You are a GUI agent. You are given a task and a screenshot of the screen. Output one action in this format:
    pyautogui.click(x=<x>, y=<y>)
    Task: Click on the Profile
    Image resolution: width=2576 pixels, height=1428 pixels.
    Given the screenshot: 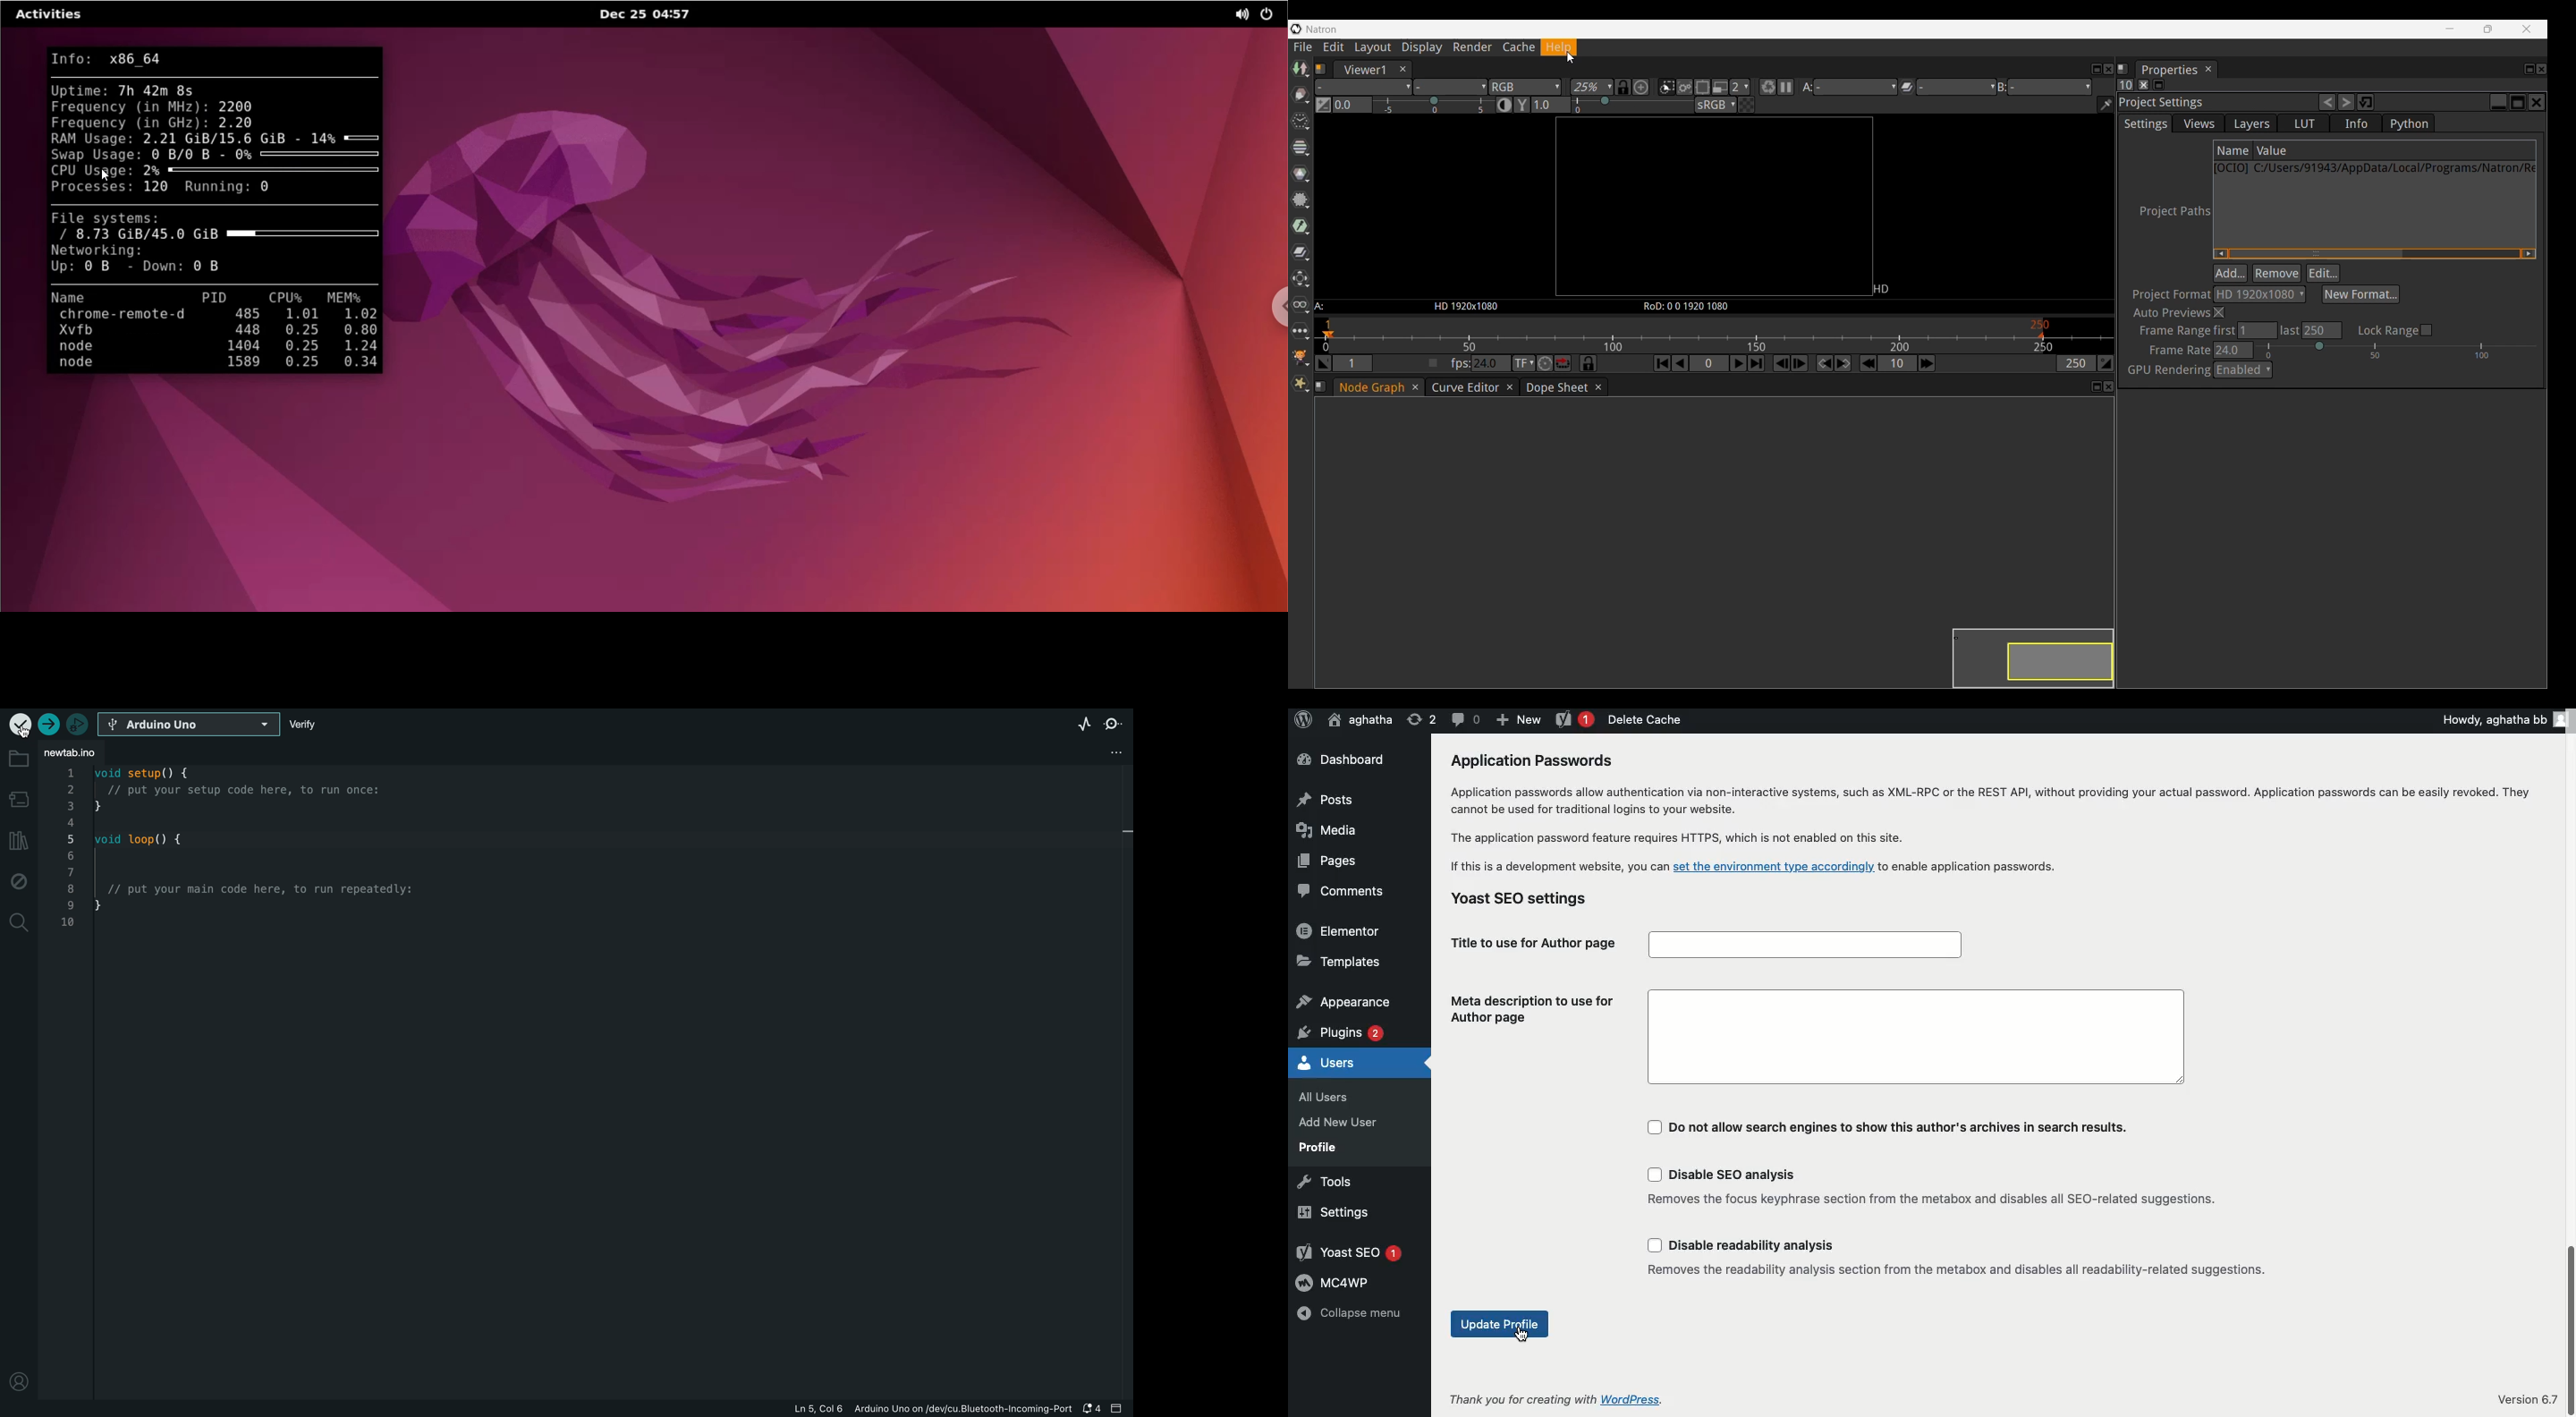 What is the action you would take?
    pyautogui.click(x=1318, y=1147)
    